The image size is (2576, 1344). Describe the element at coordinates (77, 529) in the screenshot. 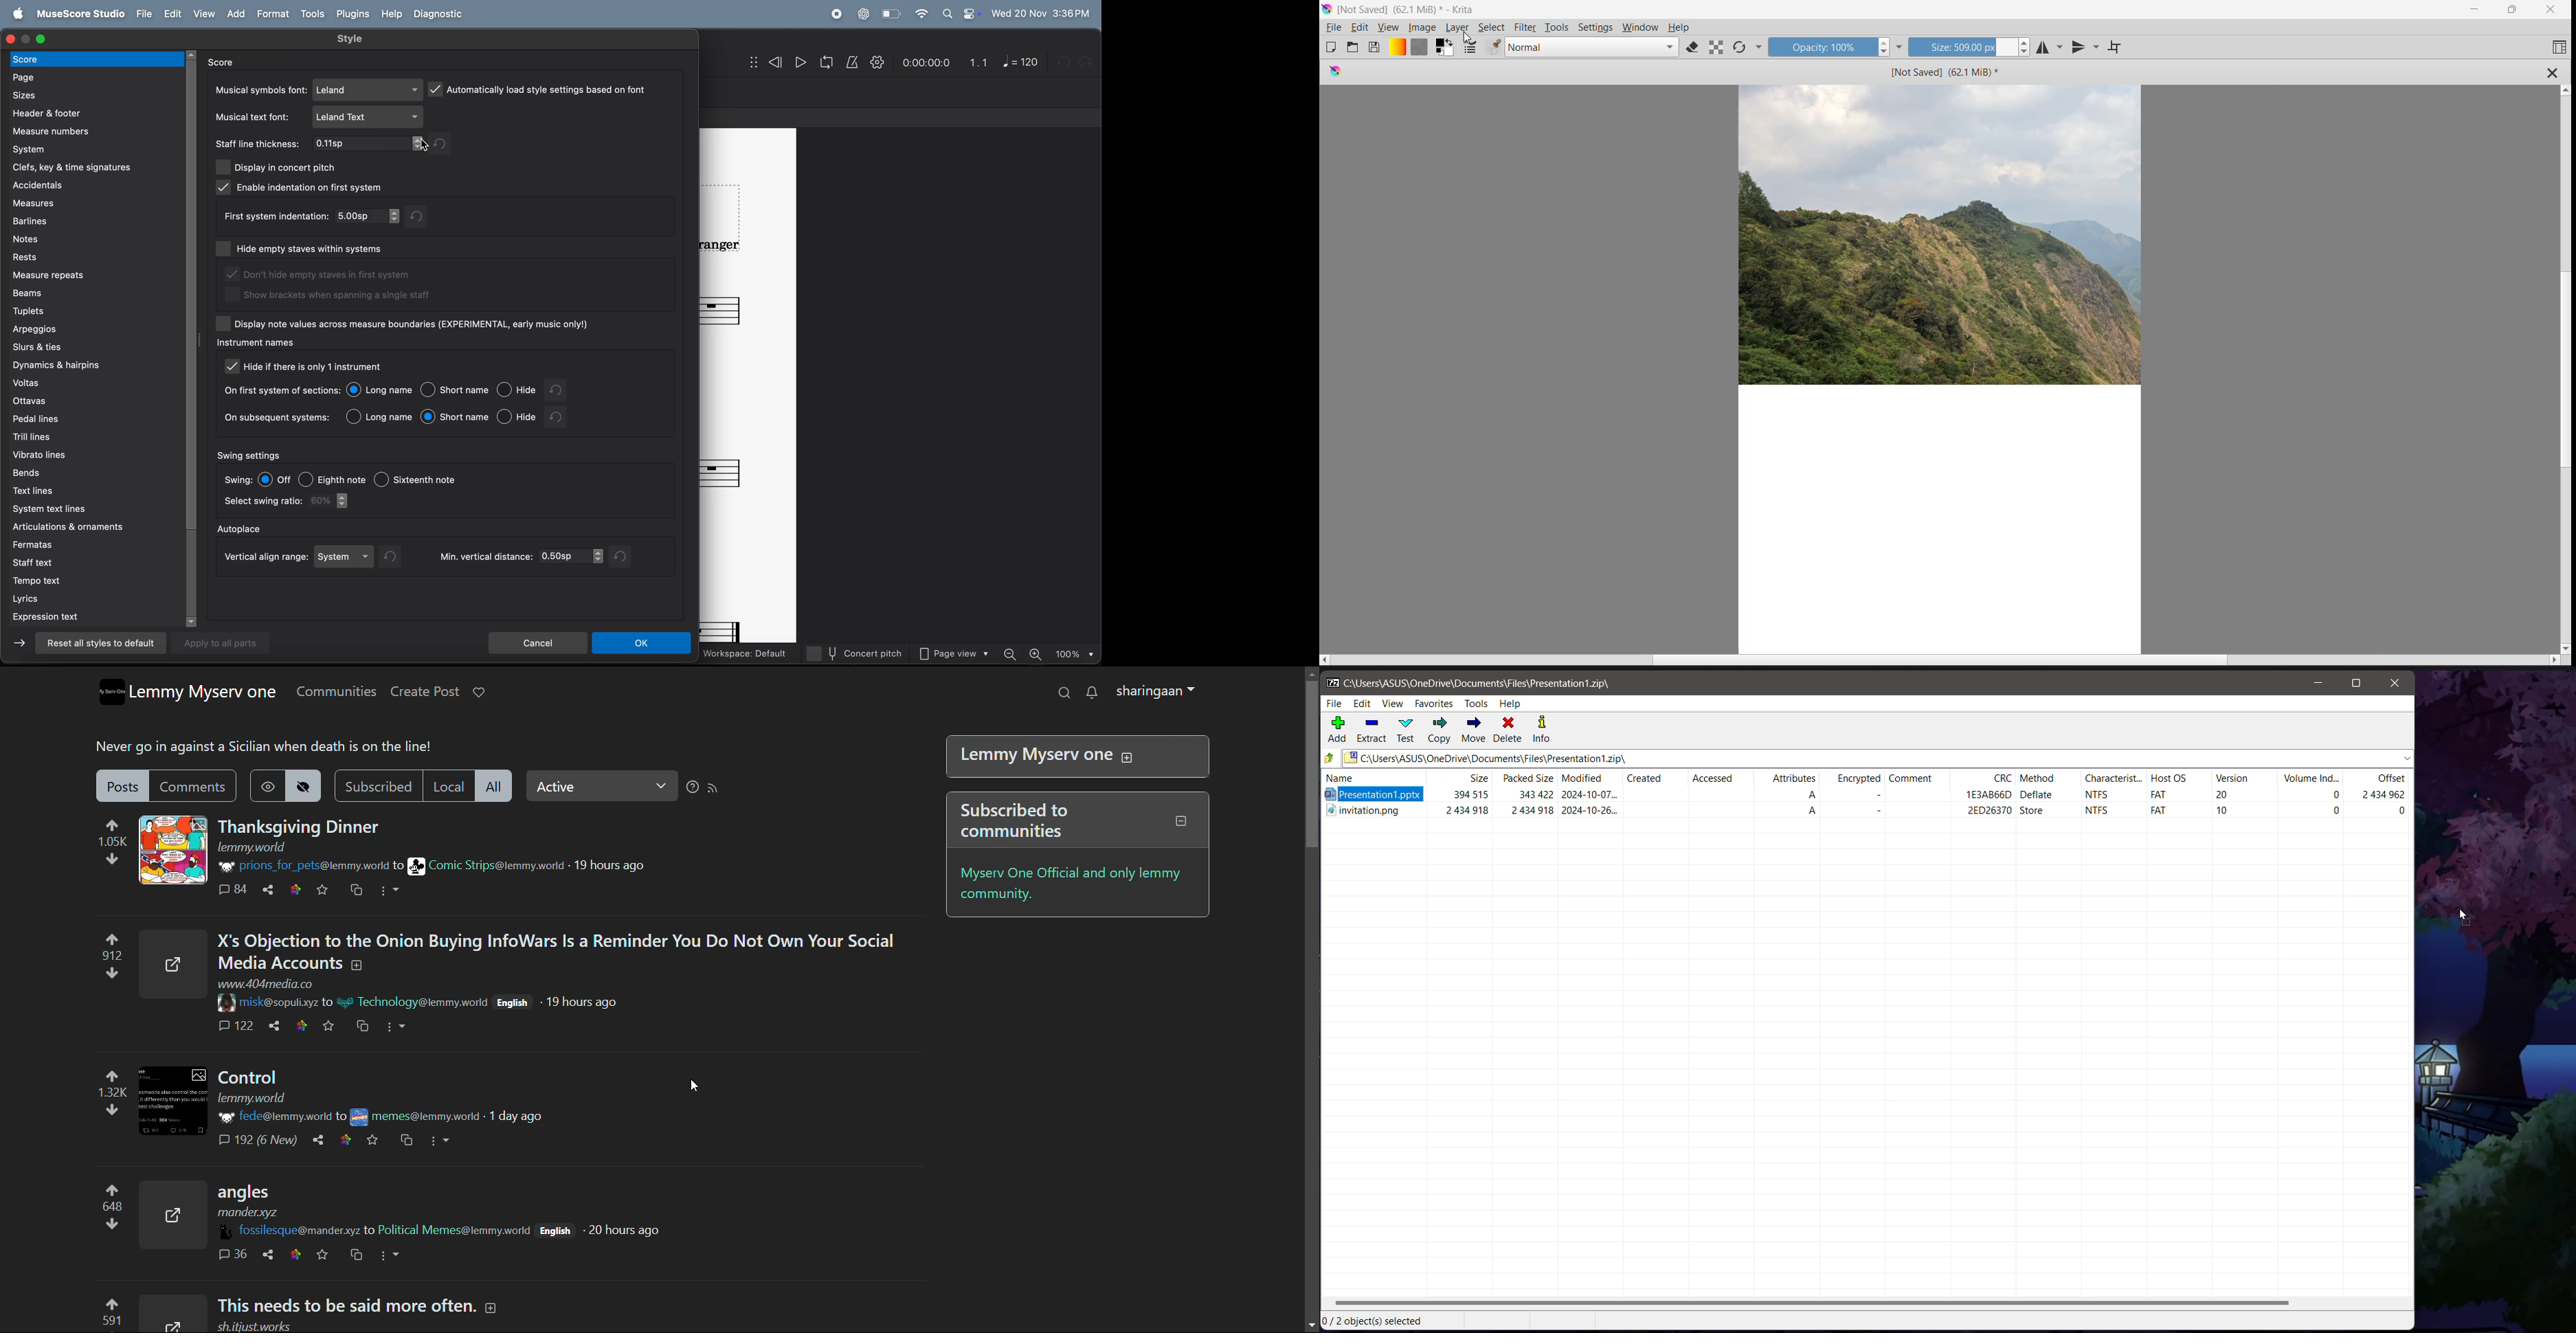

I see `articulations` at that location.